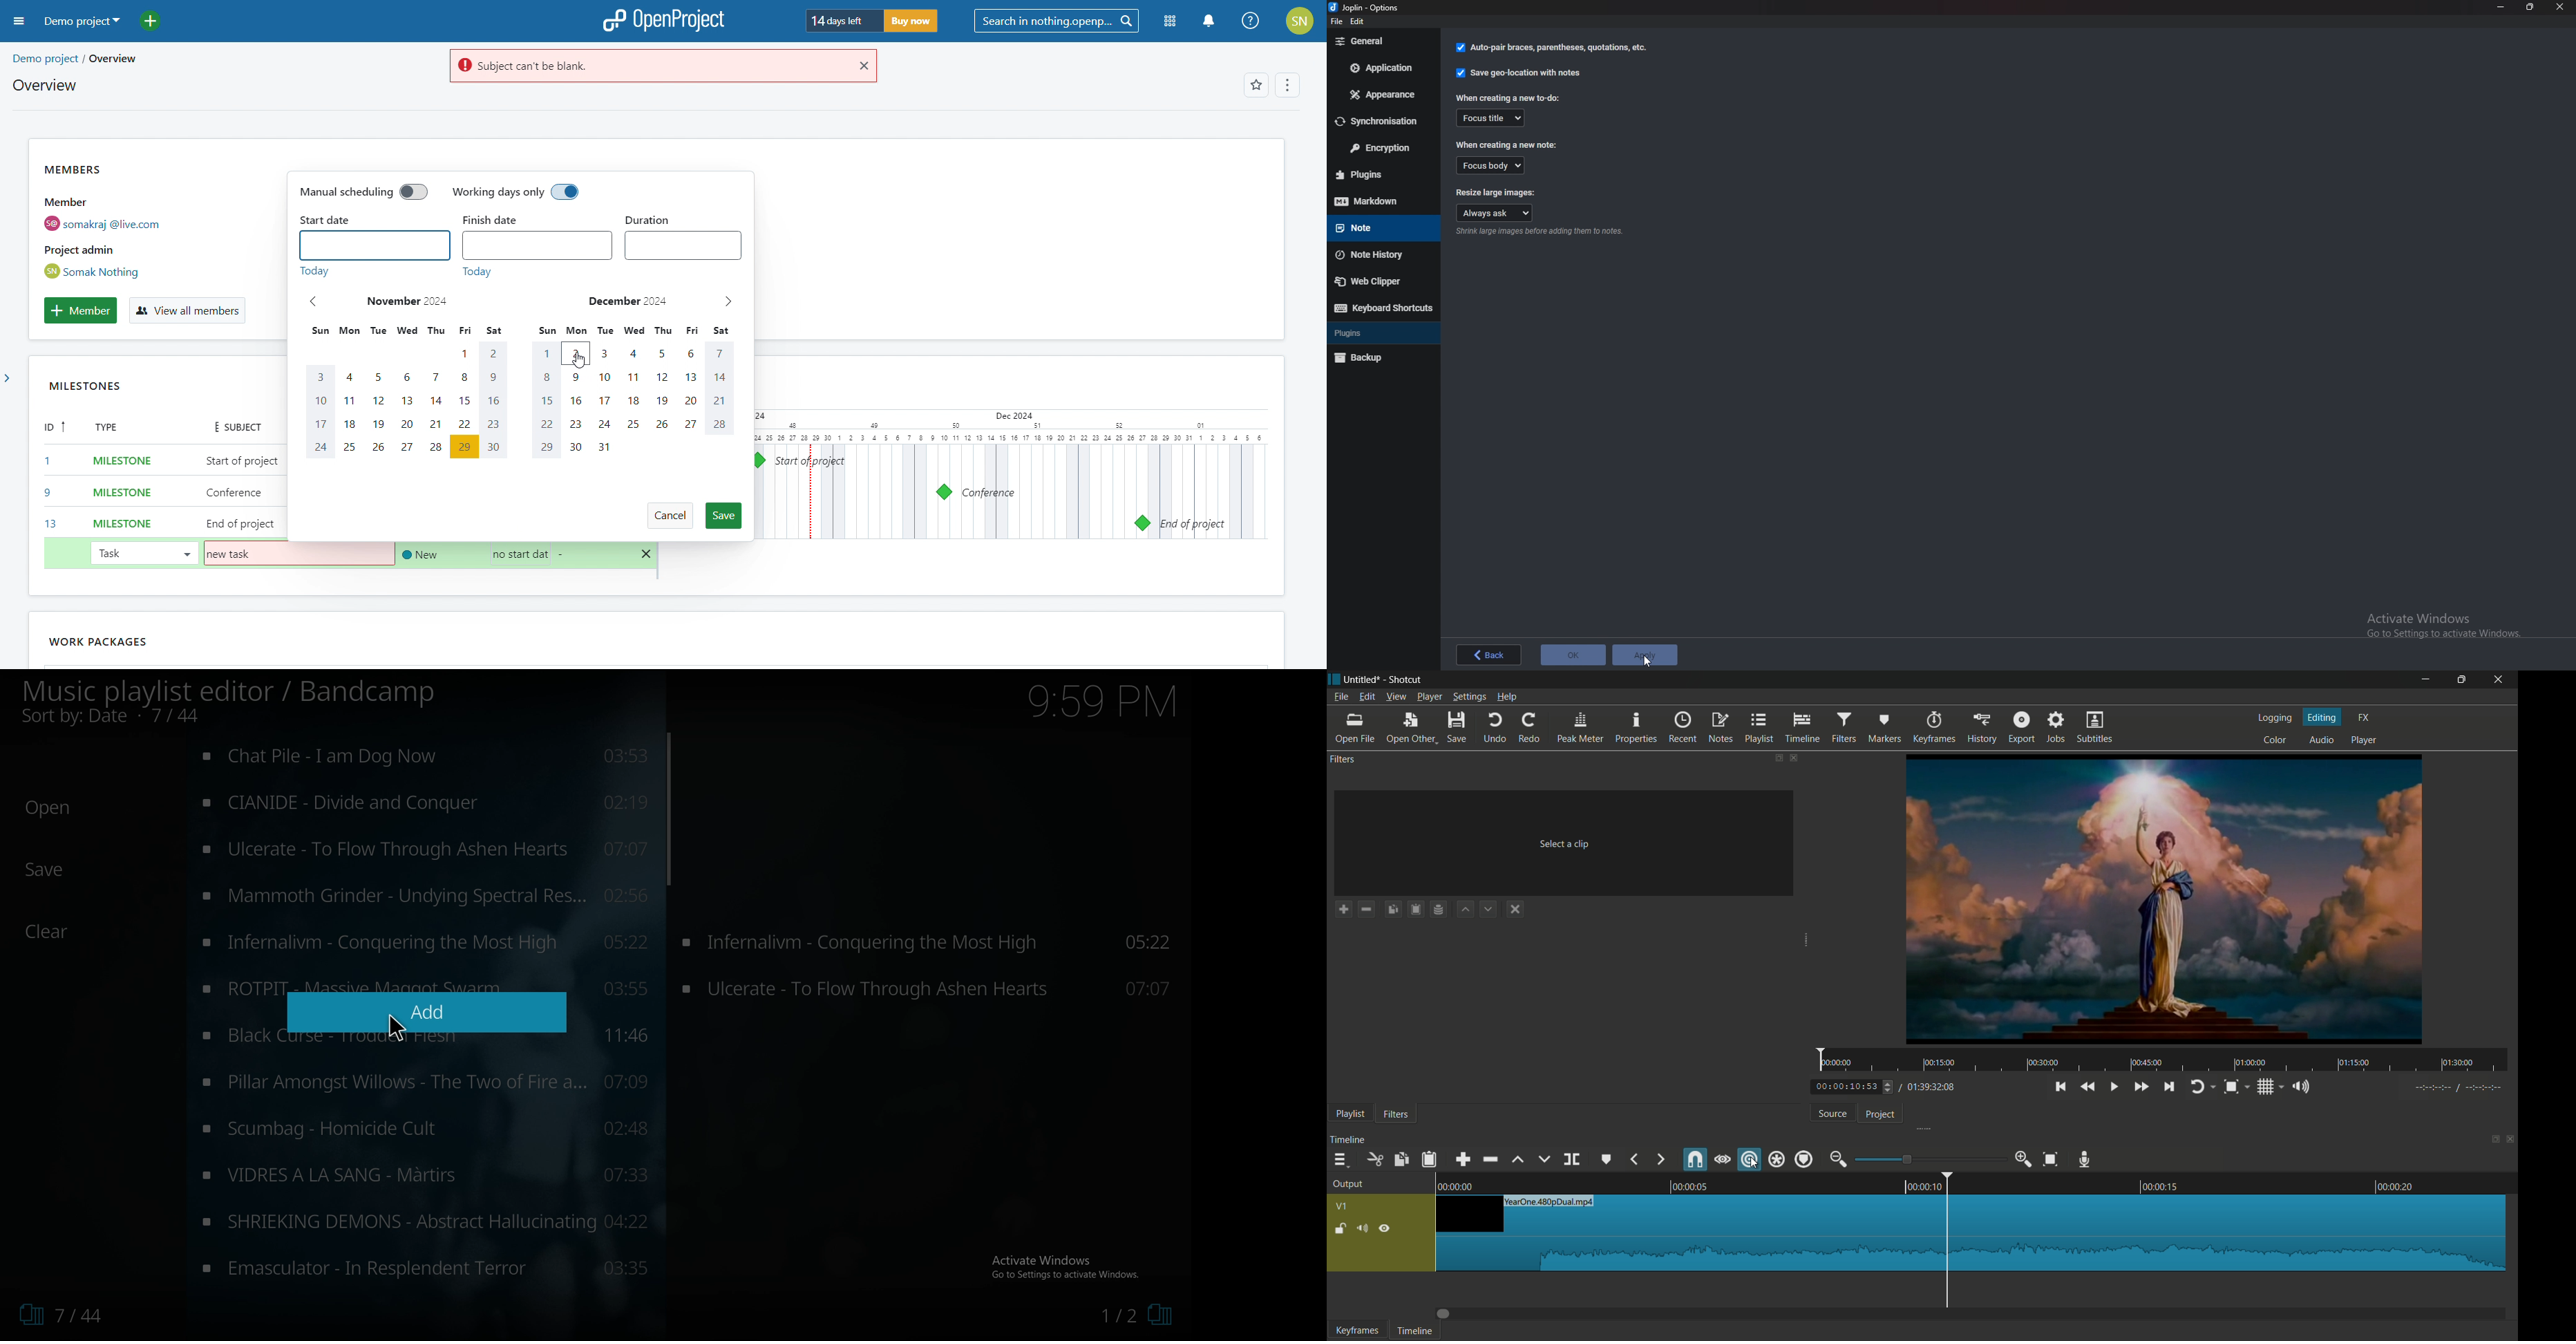 The height and width of the screenshot is (1344, 2576). What do you see at coordinates (430, 1271) in the screenshot?
I see `music` at bounding box center [430, 1271].